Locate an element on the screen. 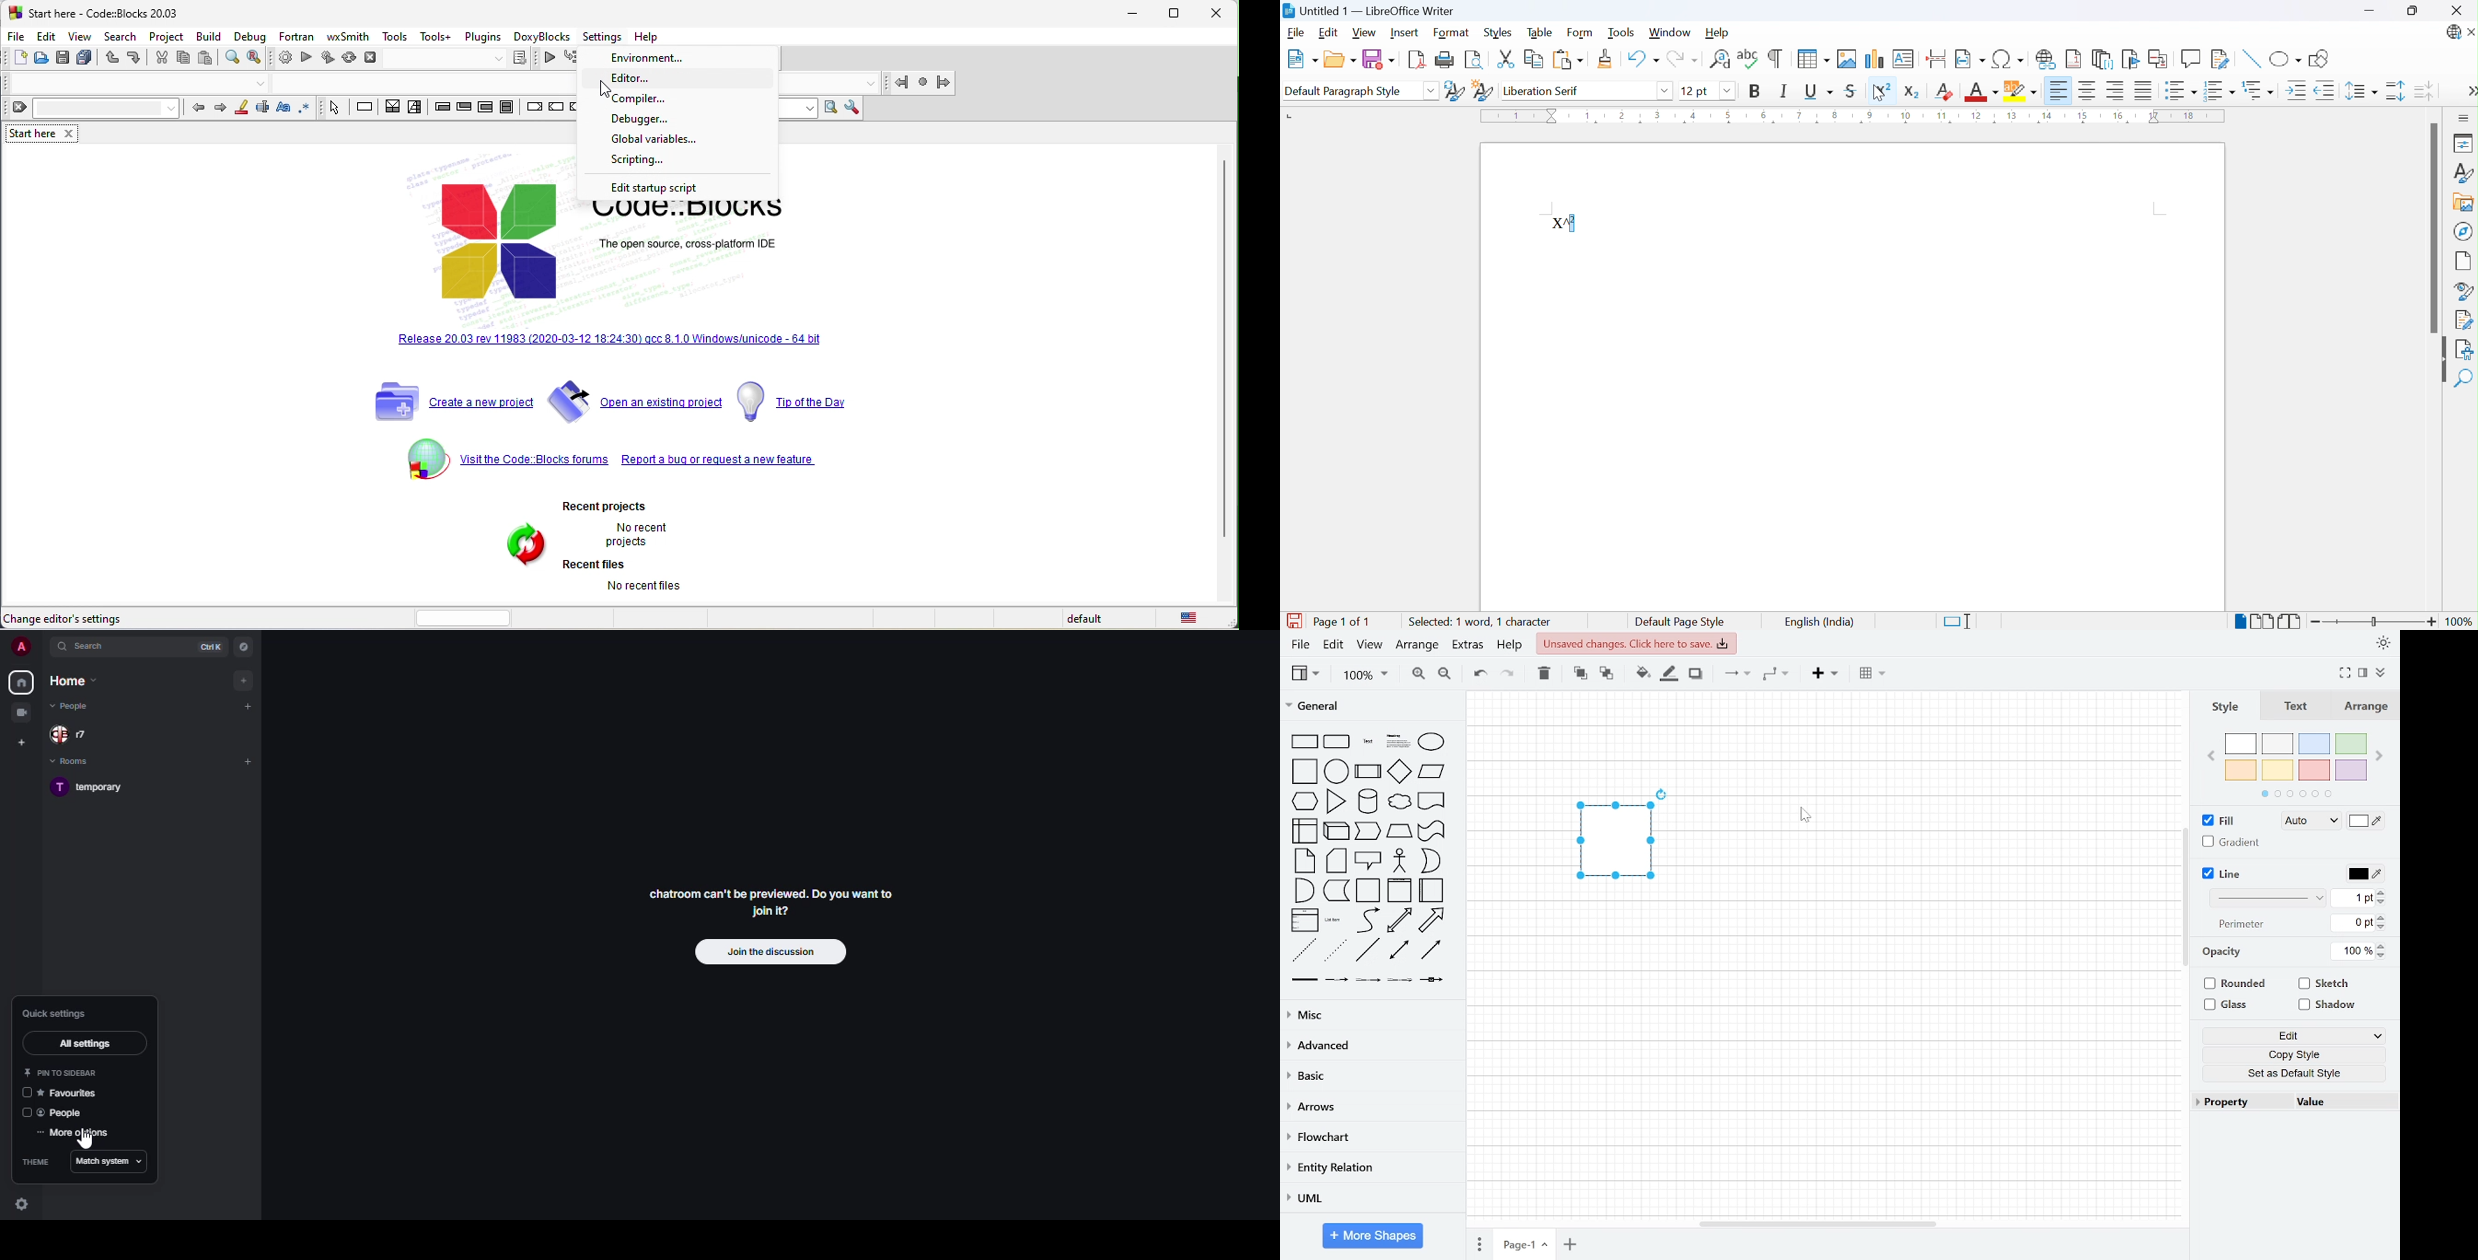 The width and height of the screenshot is (2492, 1260). line is located at coordinates (2227, 872).